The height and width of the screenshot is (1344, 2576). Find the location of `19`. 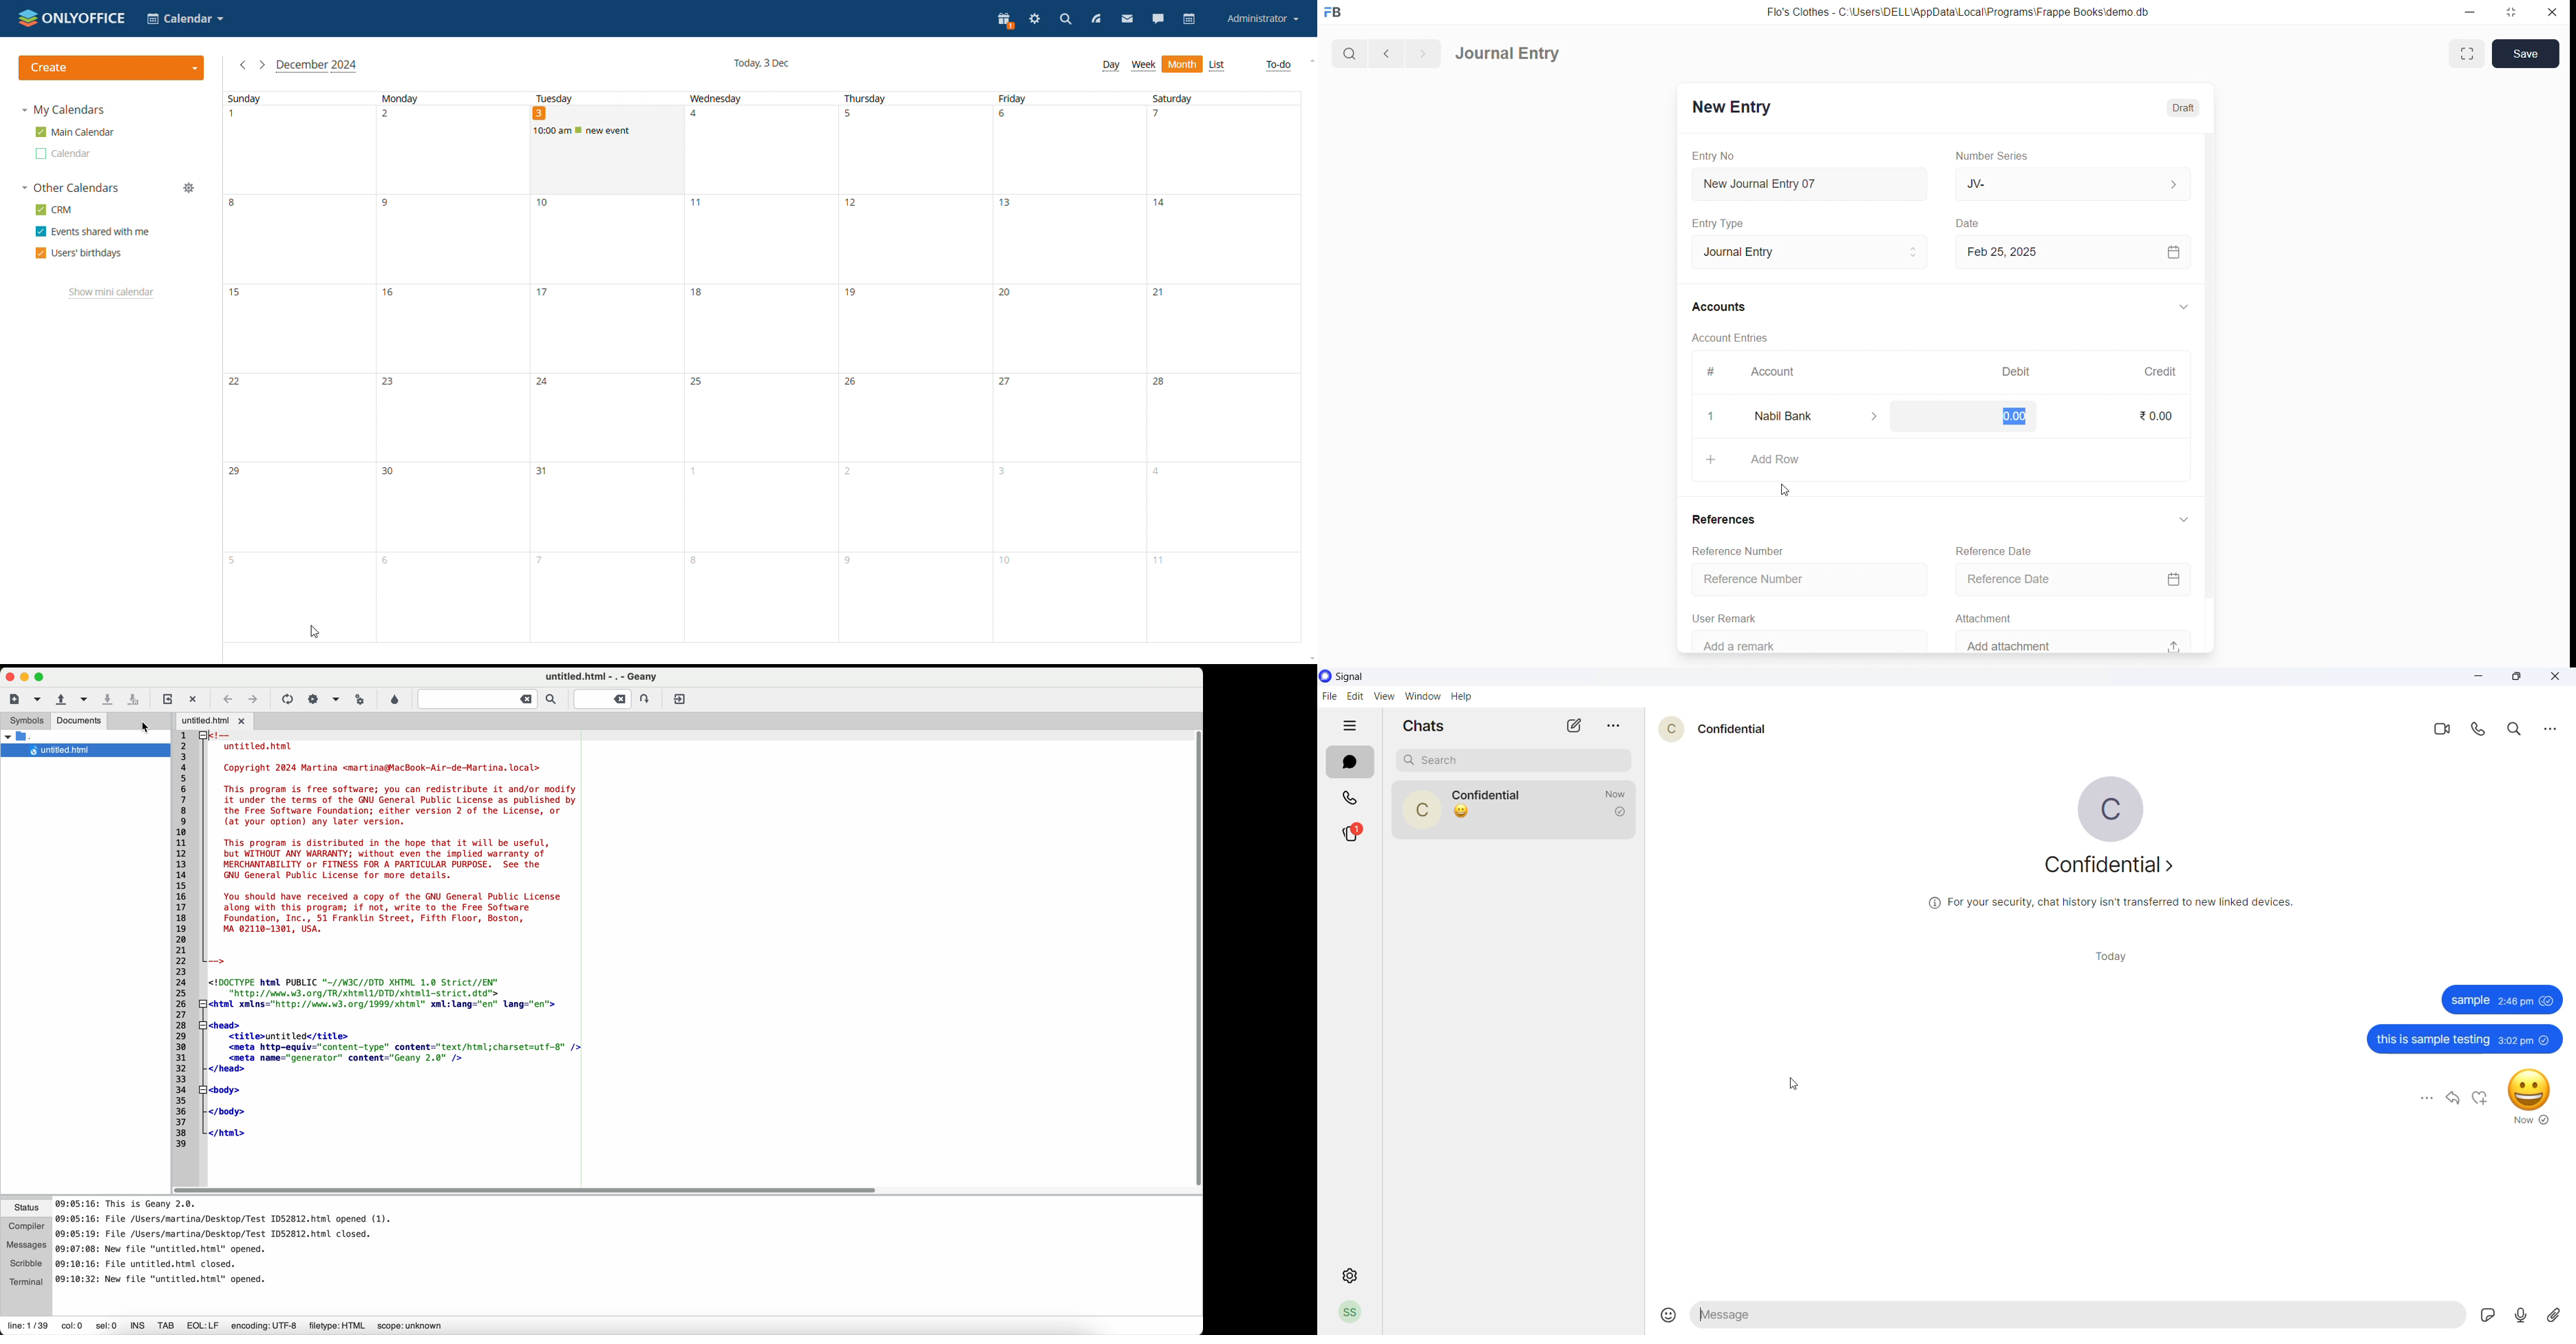

19 is located at coordinates (915, 329).